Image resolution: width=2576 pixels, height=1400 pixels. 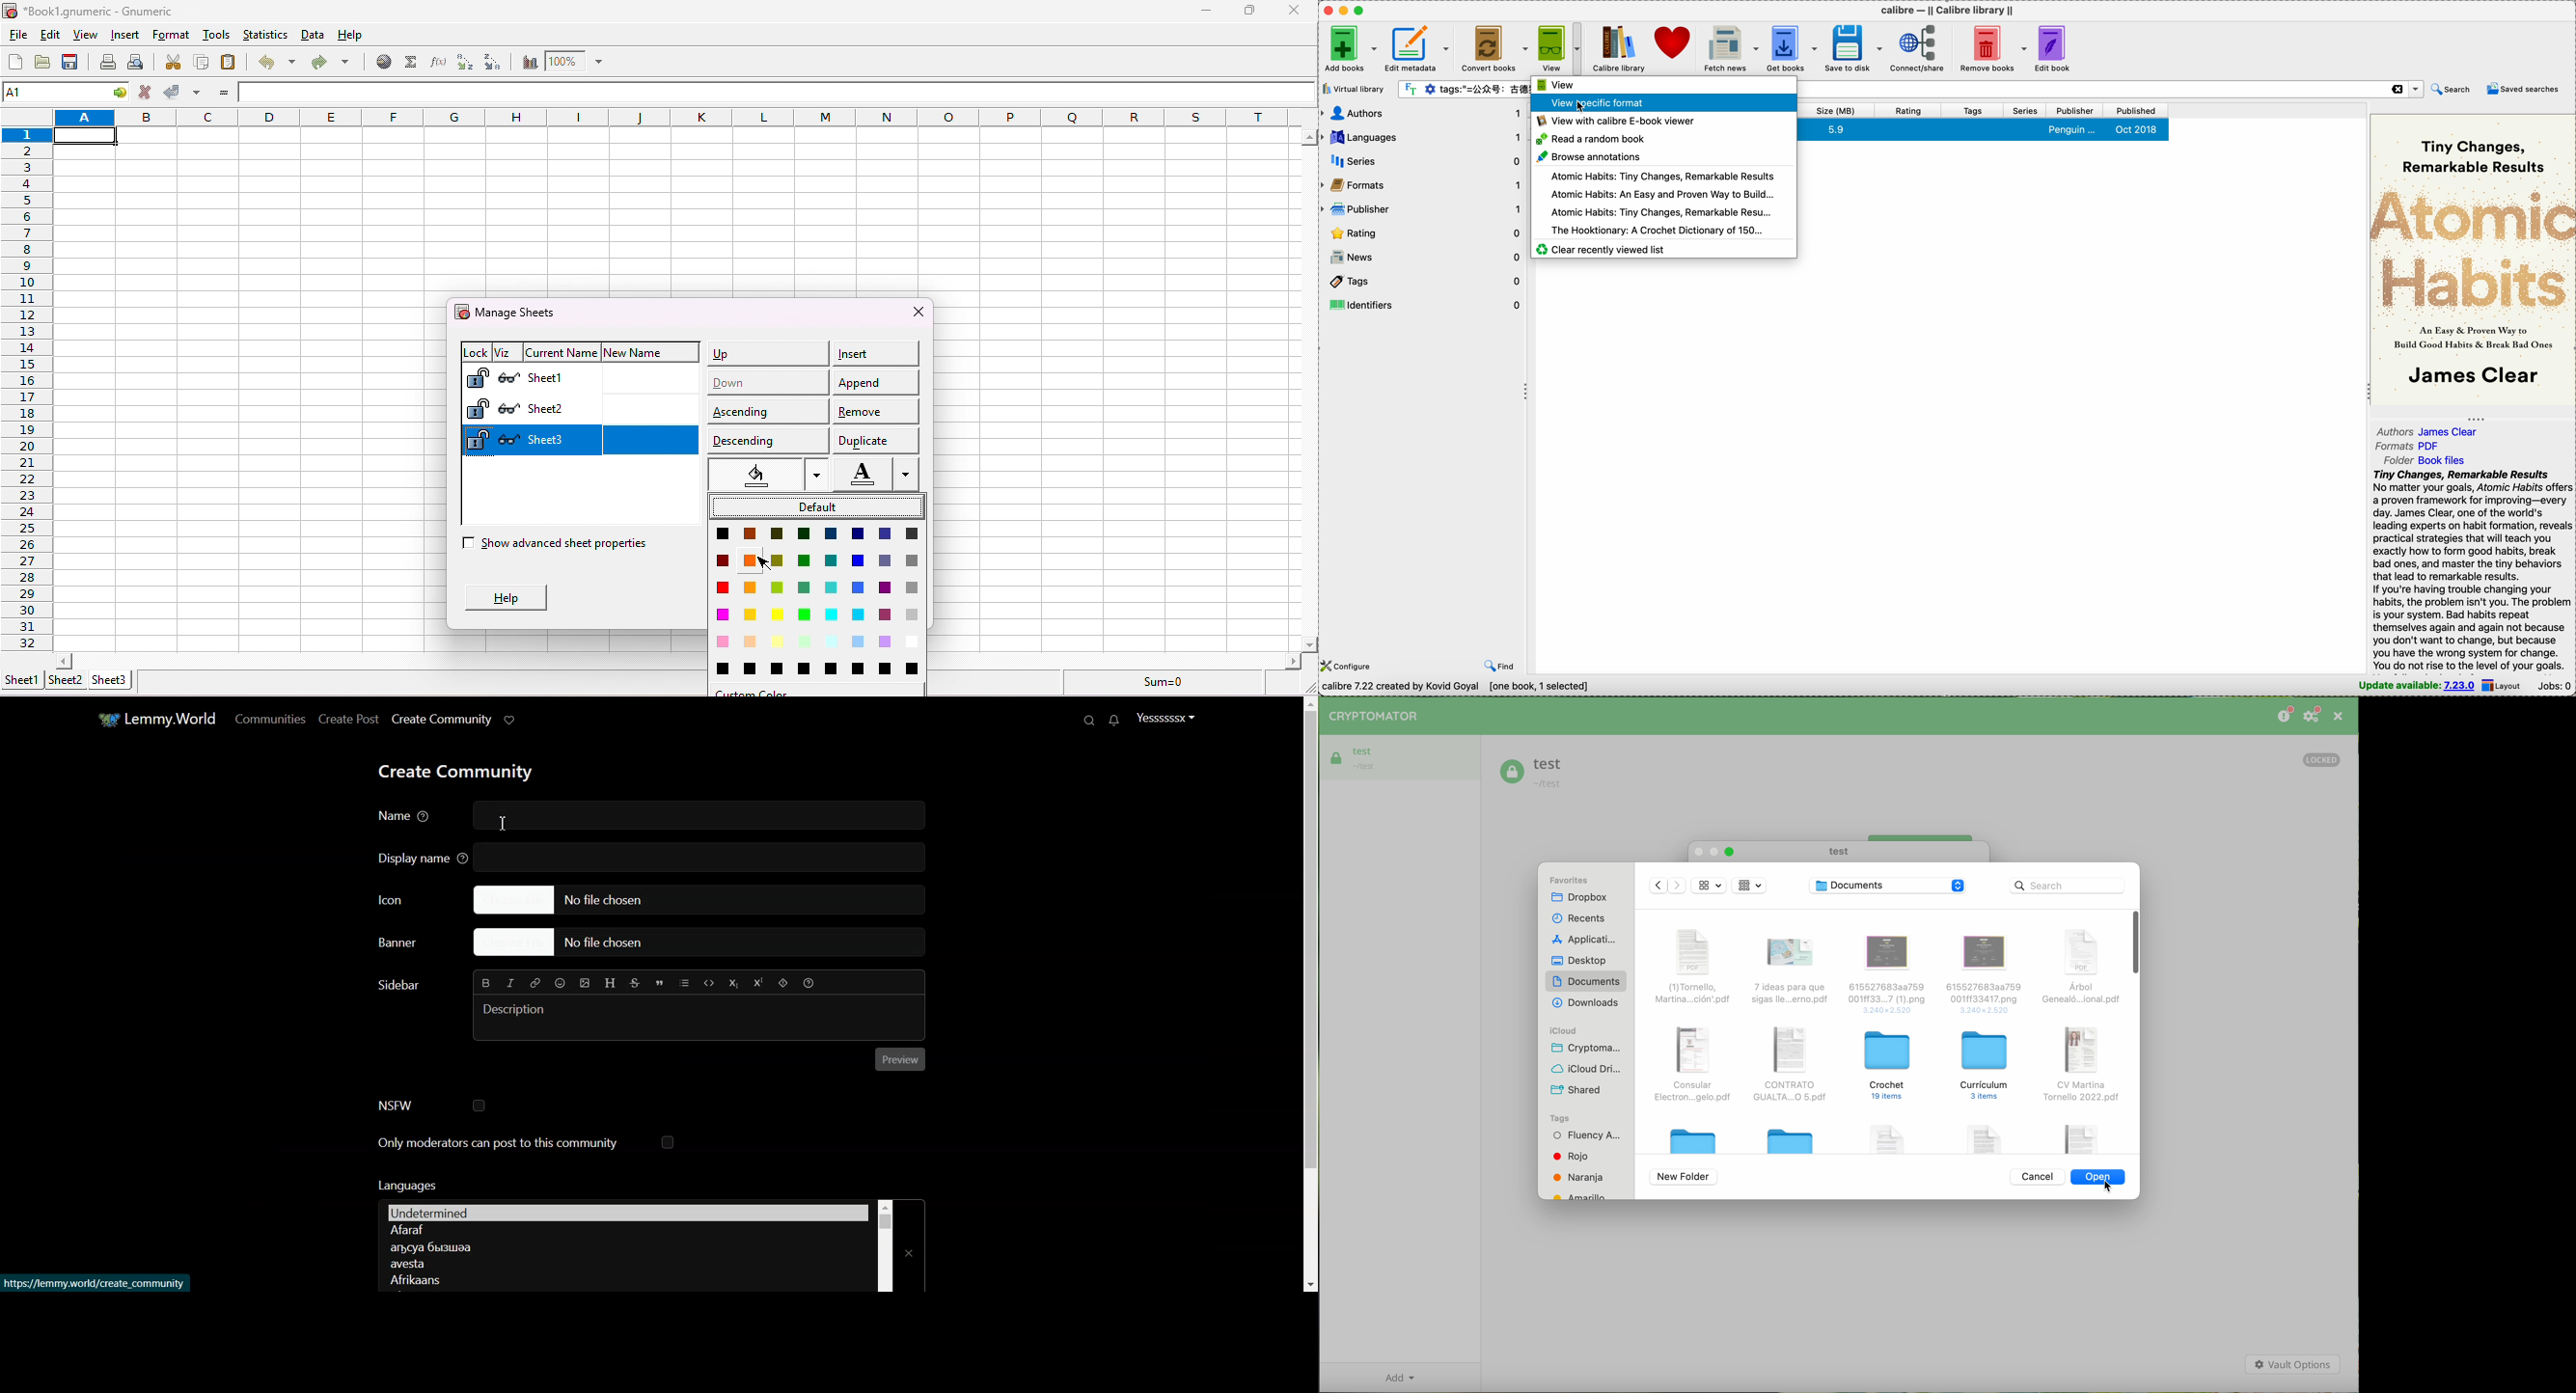 I want to click on convert books, so click(x=1495, y=47).